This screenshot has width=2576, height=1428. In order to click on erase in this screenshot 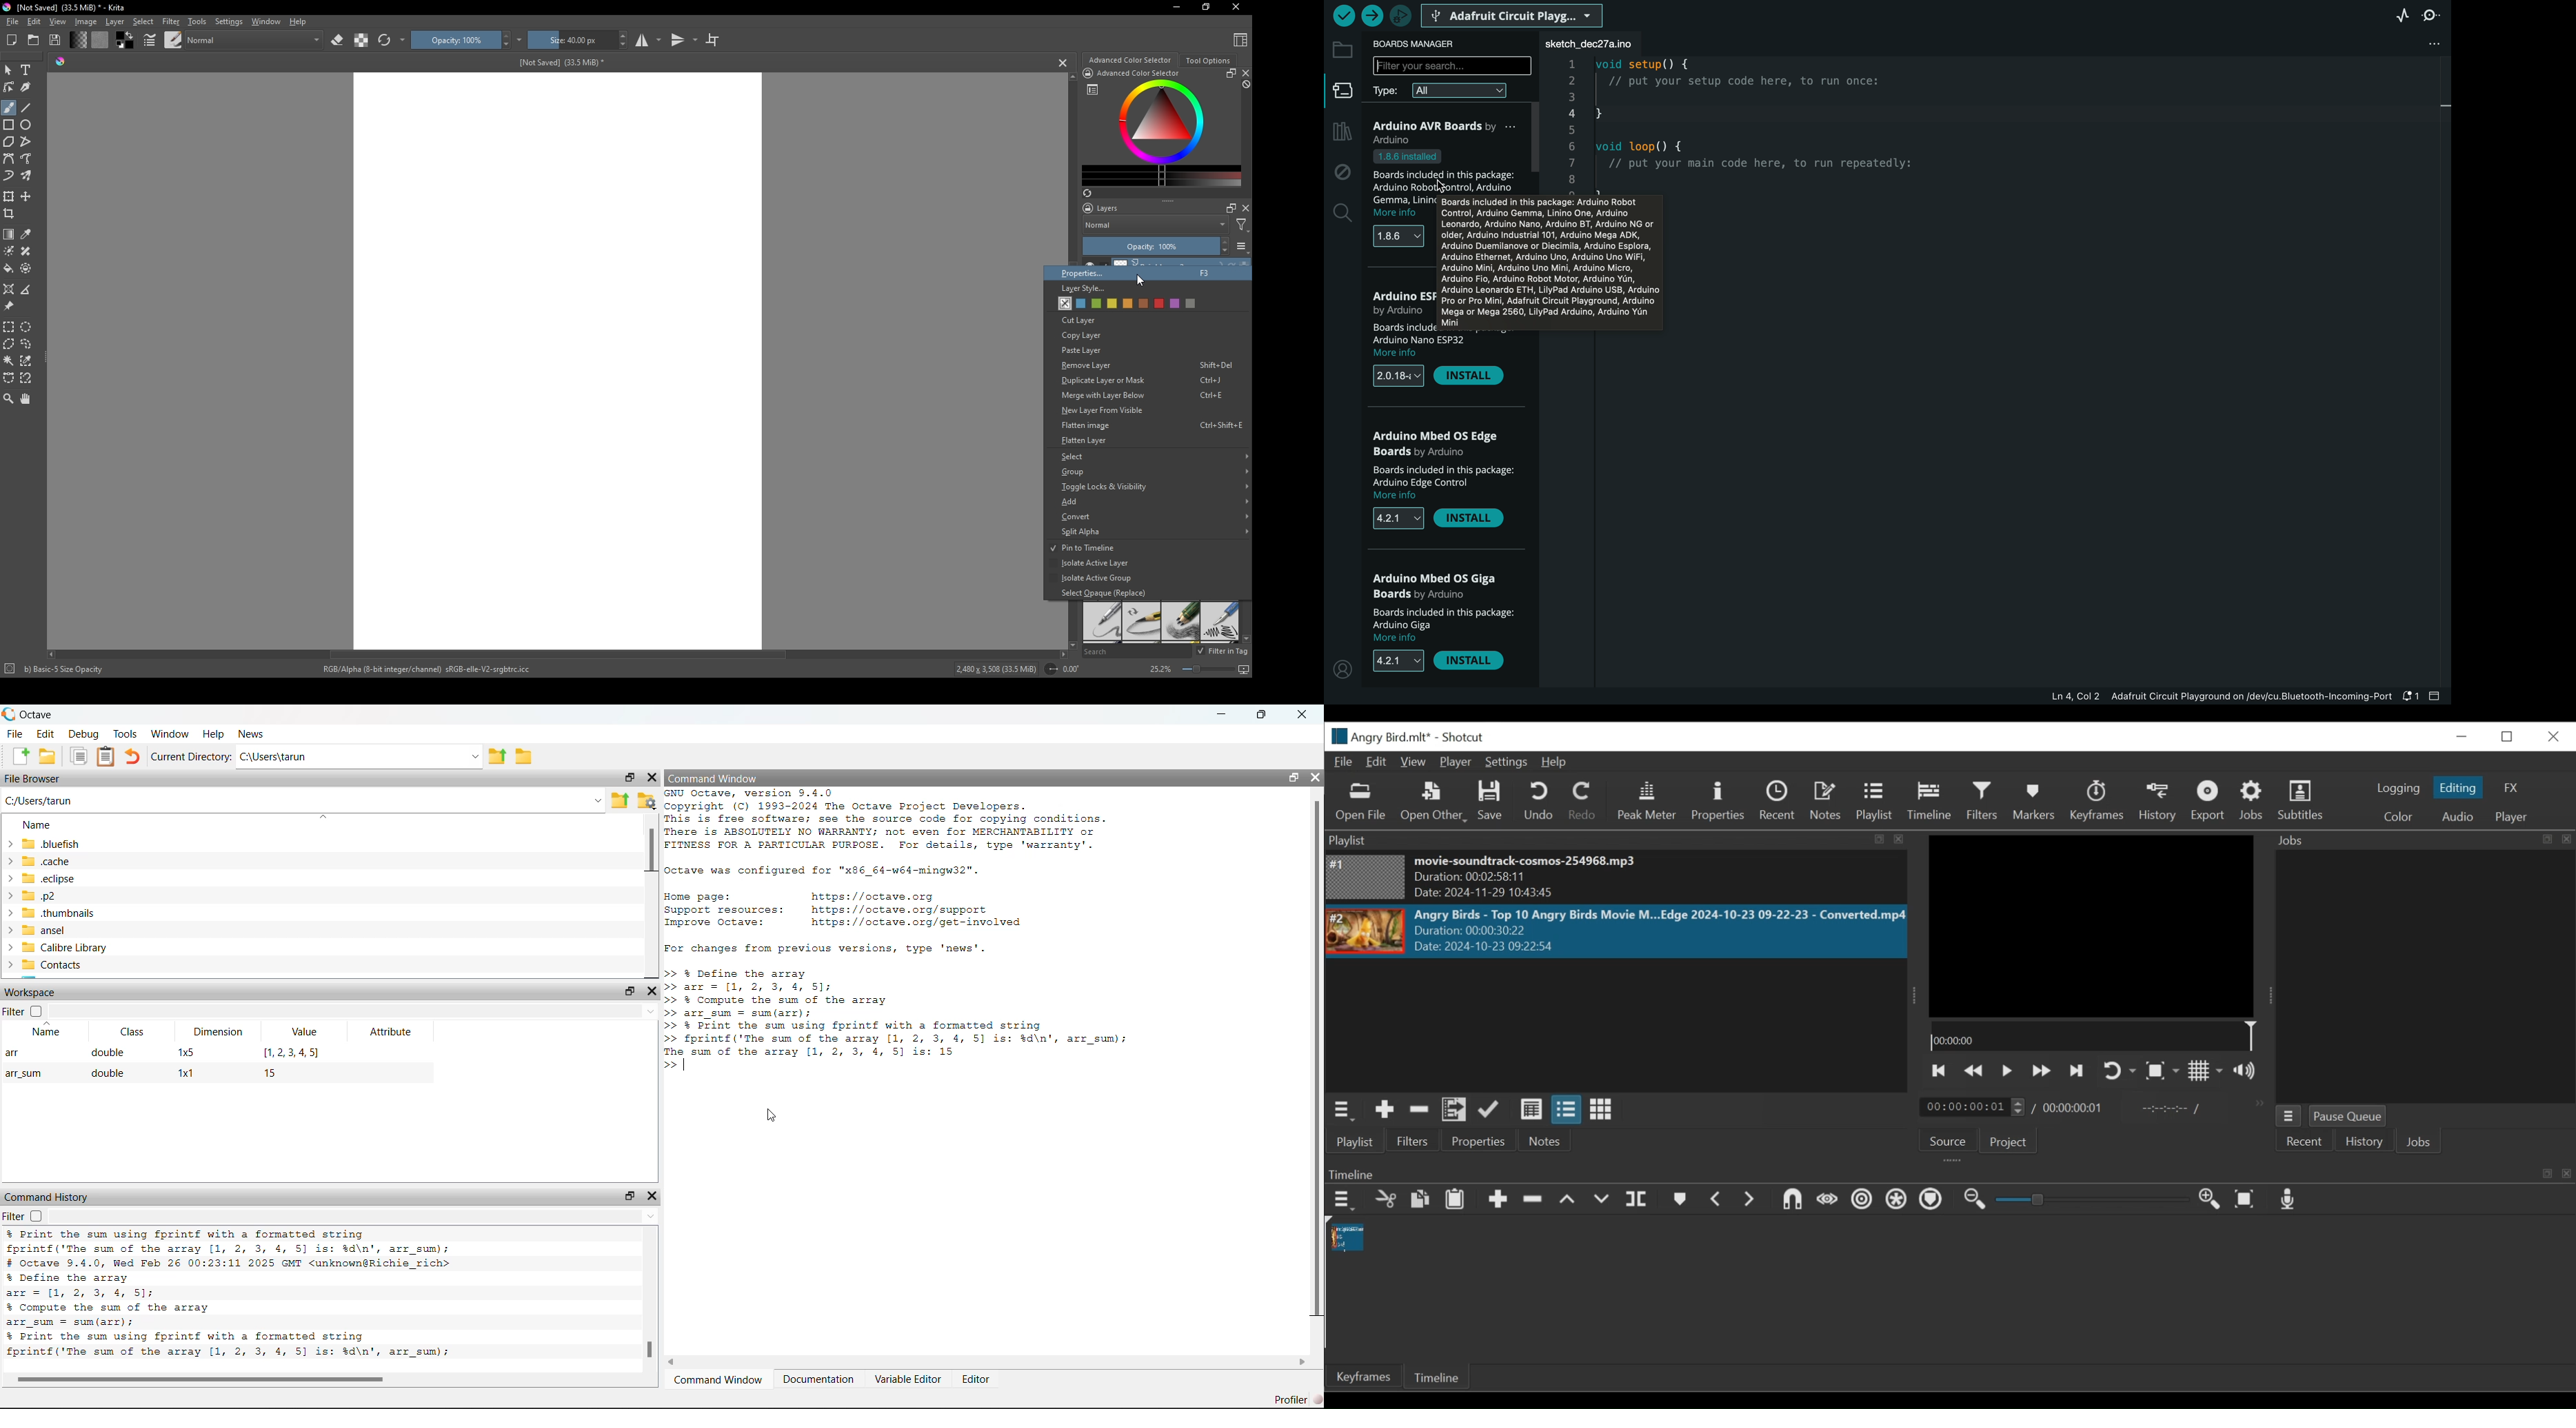, I will do `click(338, 40)`.